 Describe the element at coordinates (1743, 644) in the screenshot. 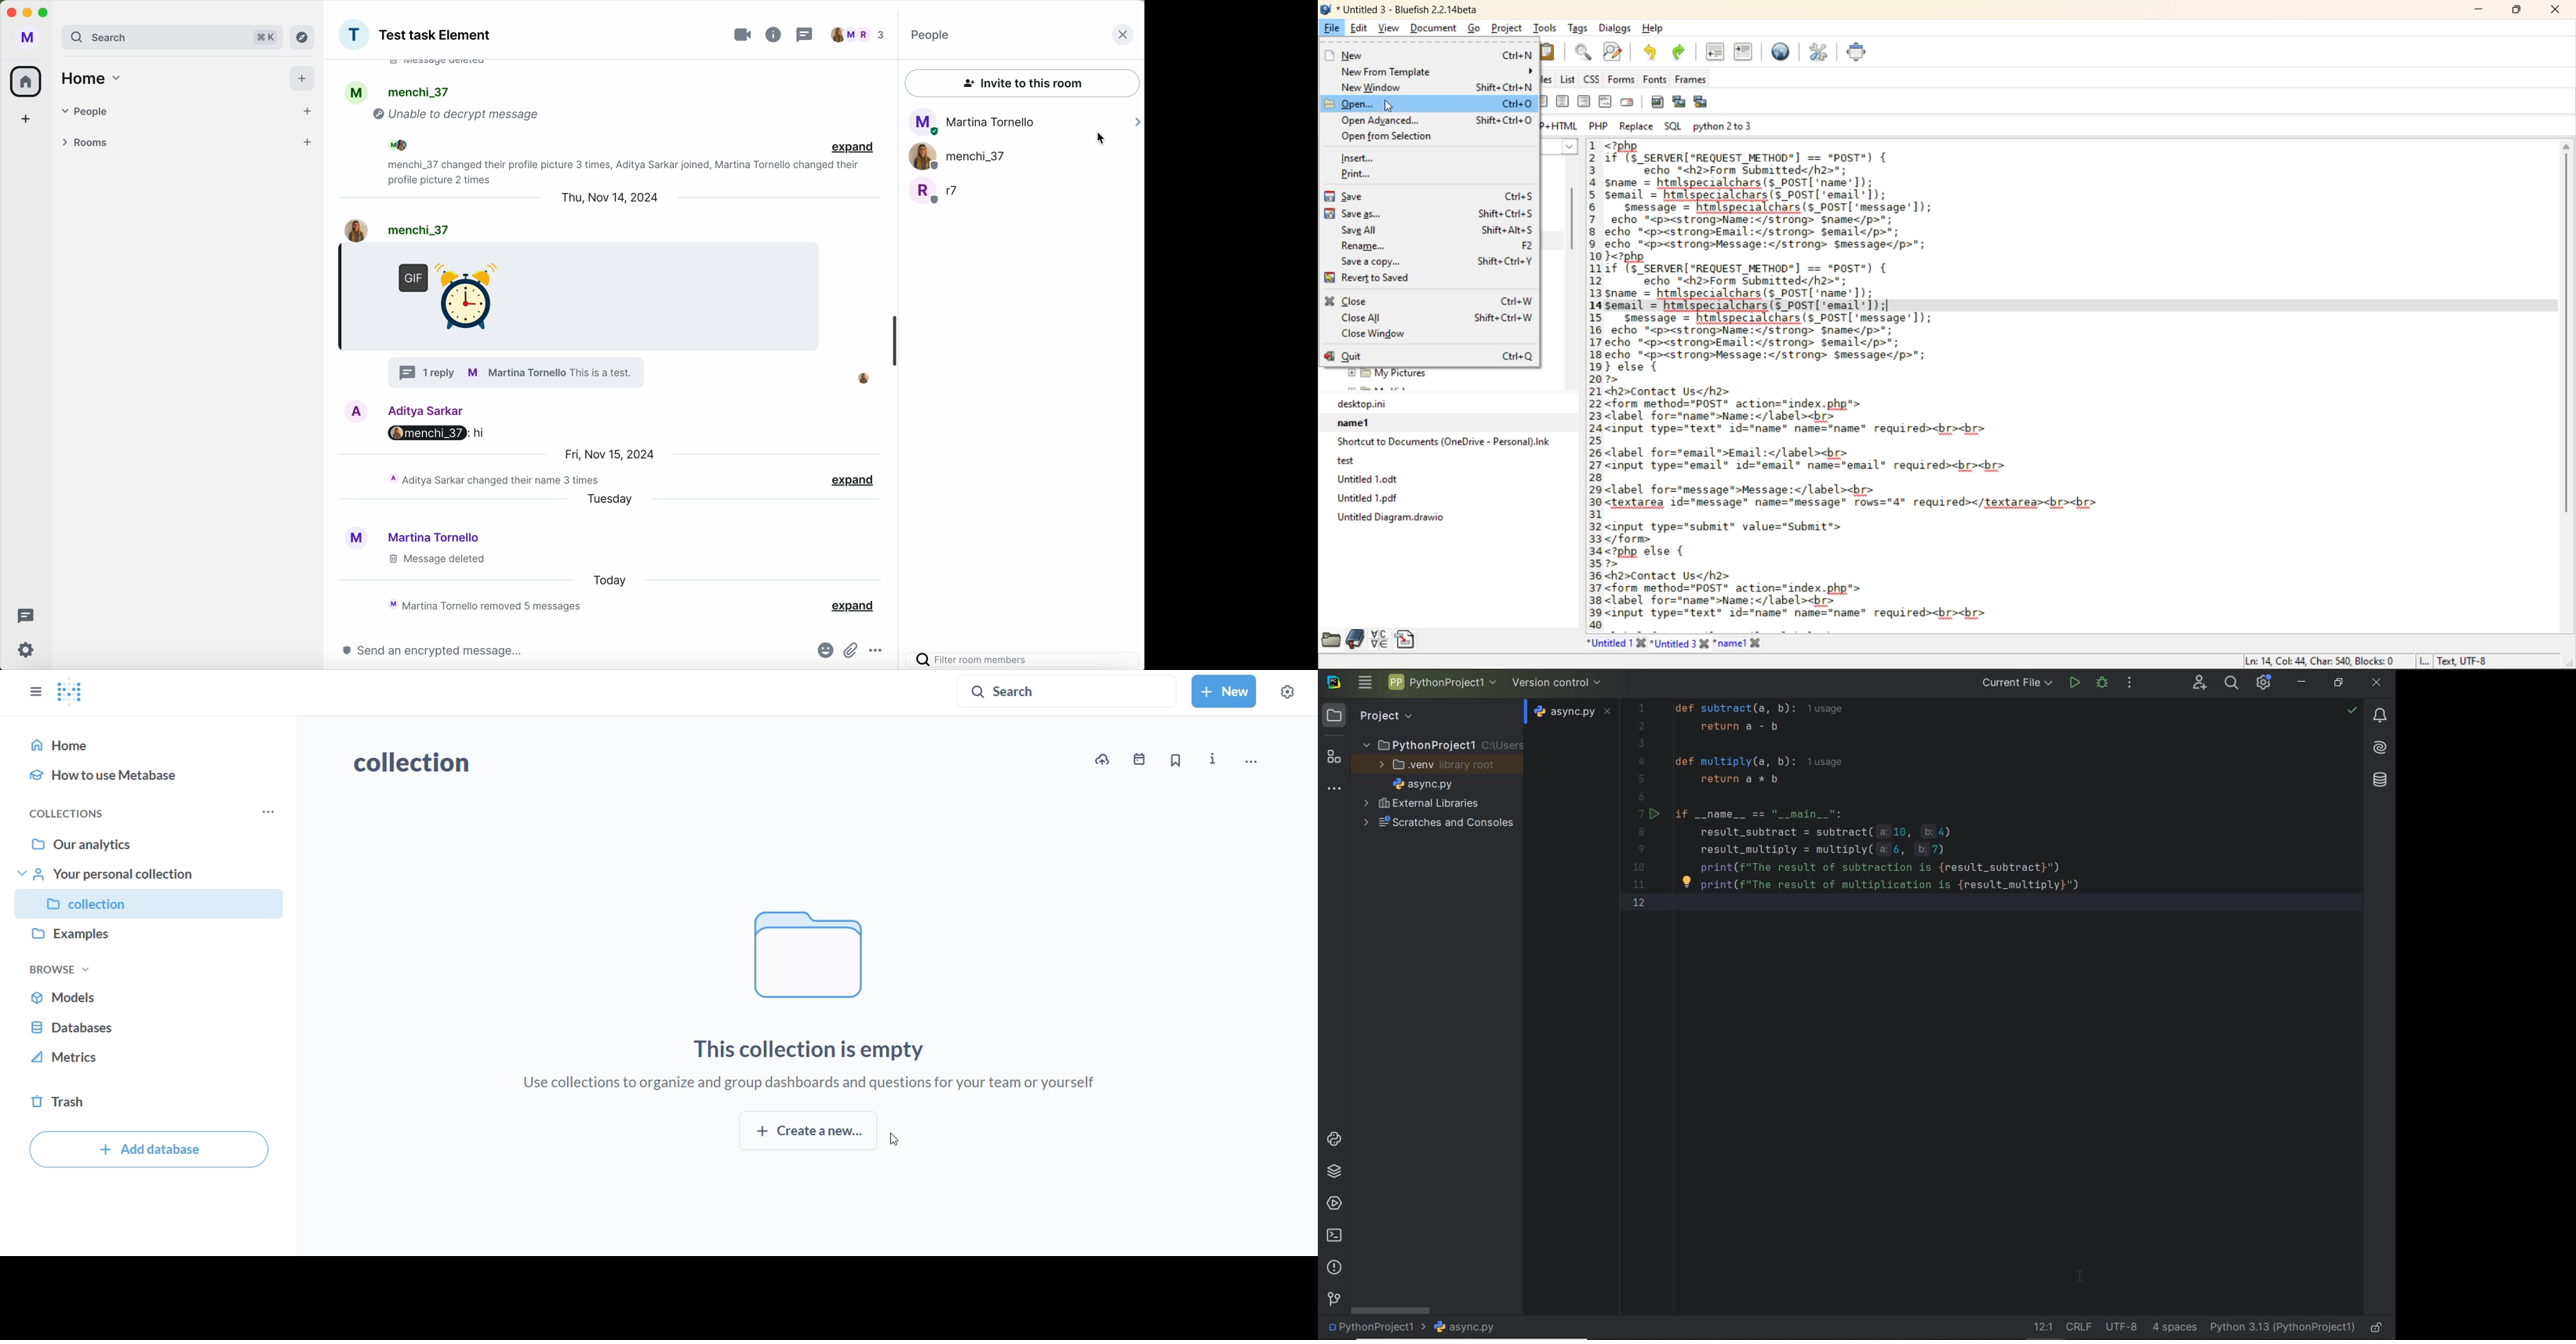

I see `name1 tab` at that location.